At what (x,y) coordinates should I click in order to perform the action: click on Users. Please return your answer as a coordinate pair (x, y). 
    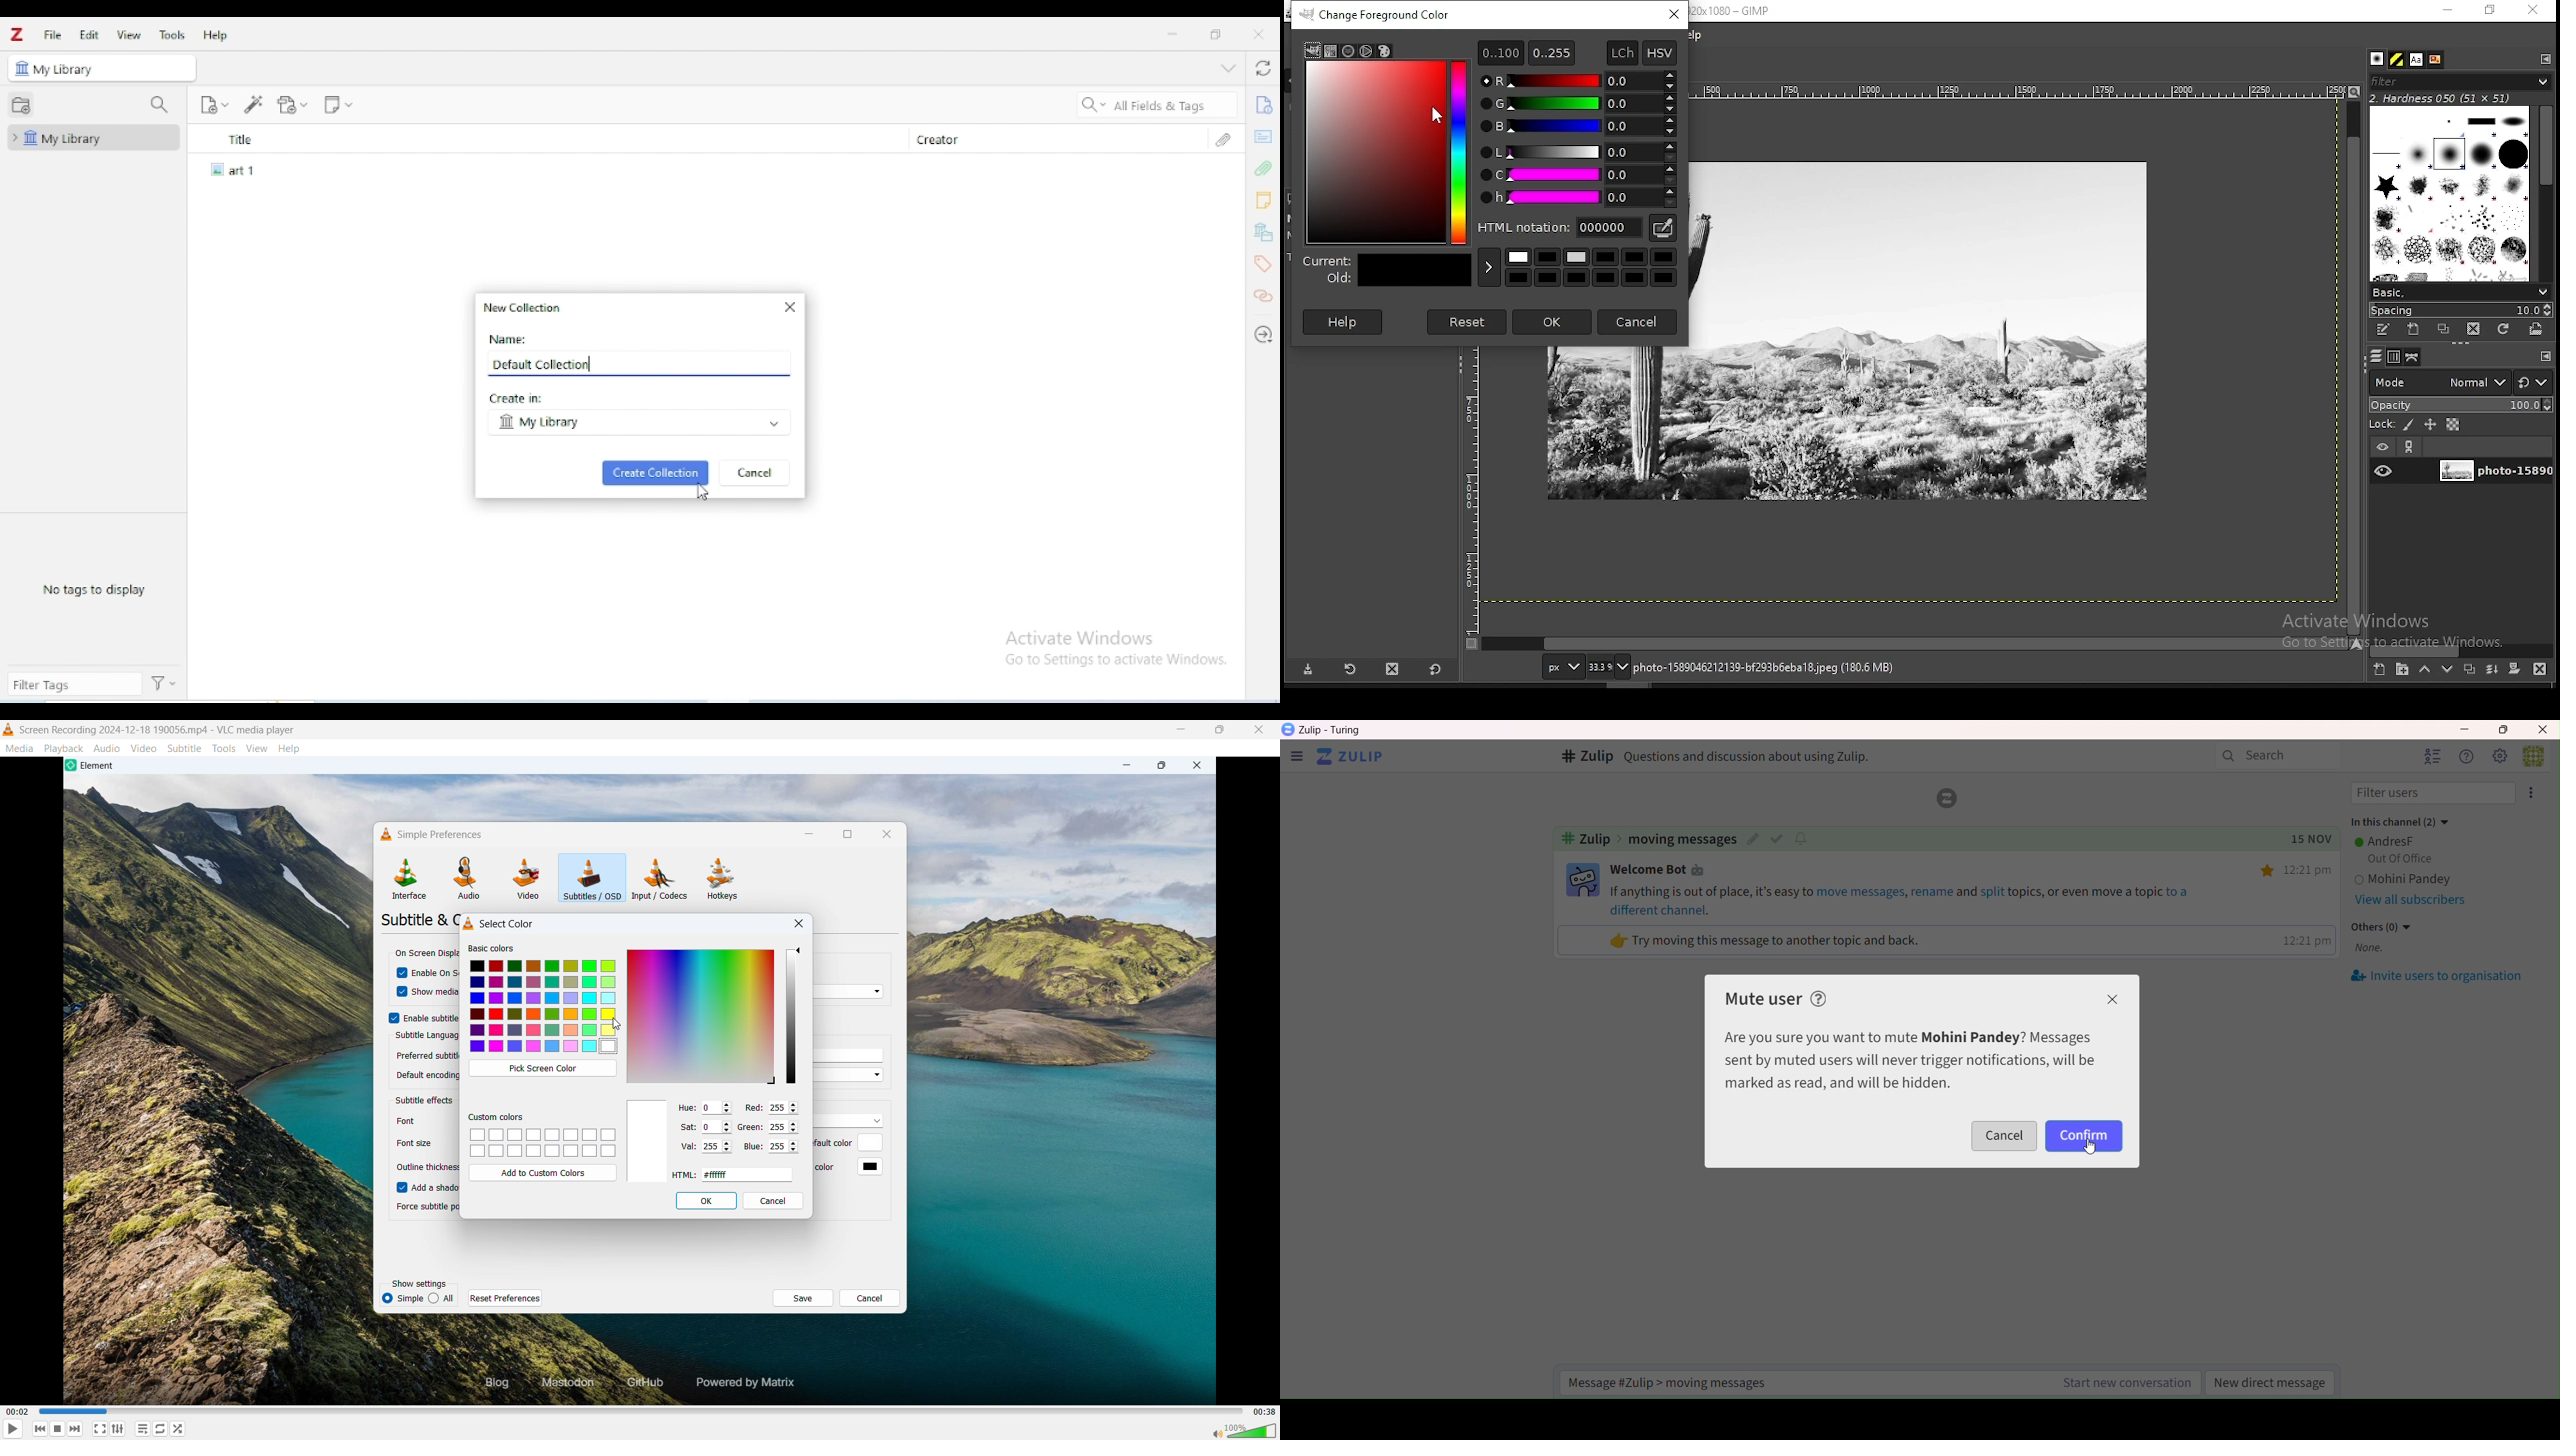
    Looking at the image, I should click on (2432, 756).